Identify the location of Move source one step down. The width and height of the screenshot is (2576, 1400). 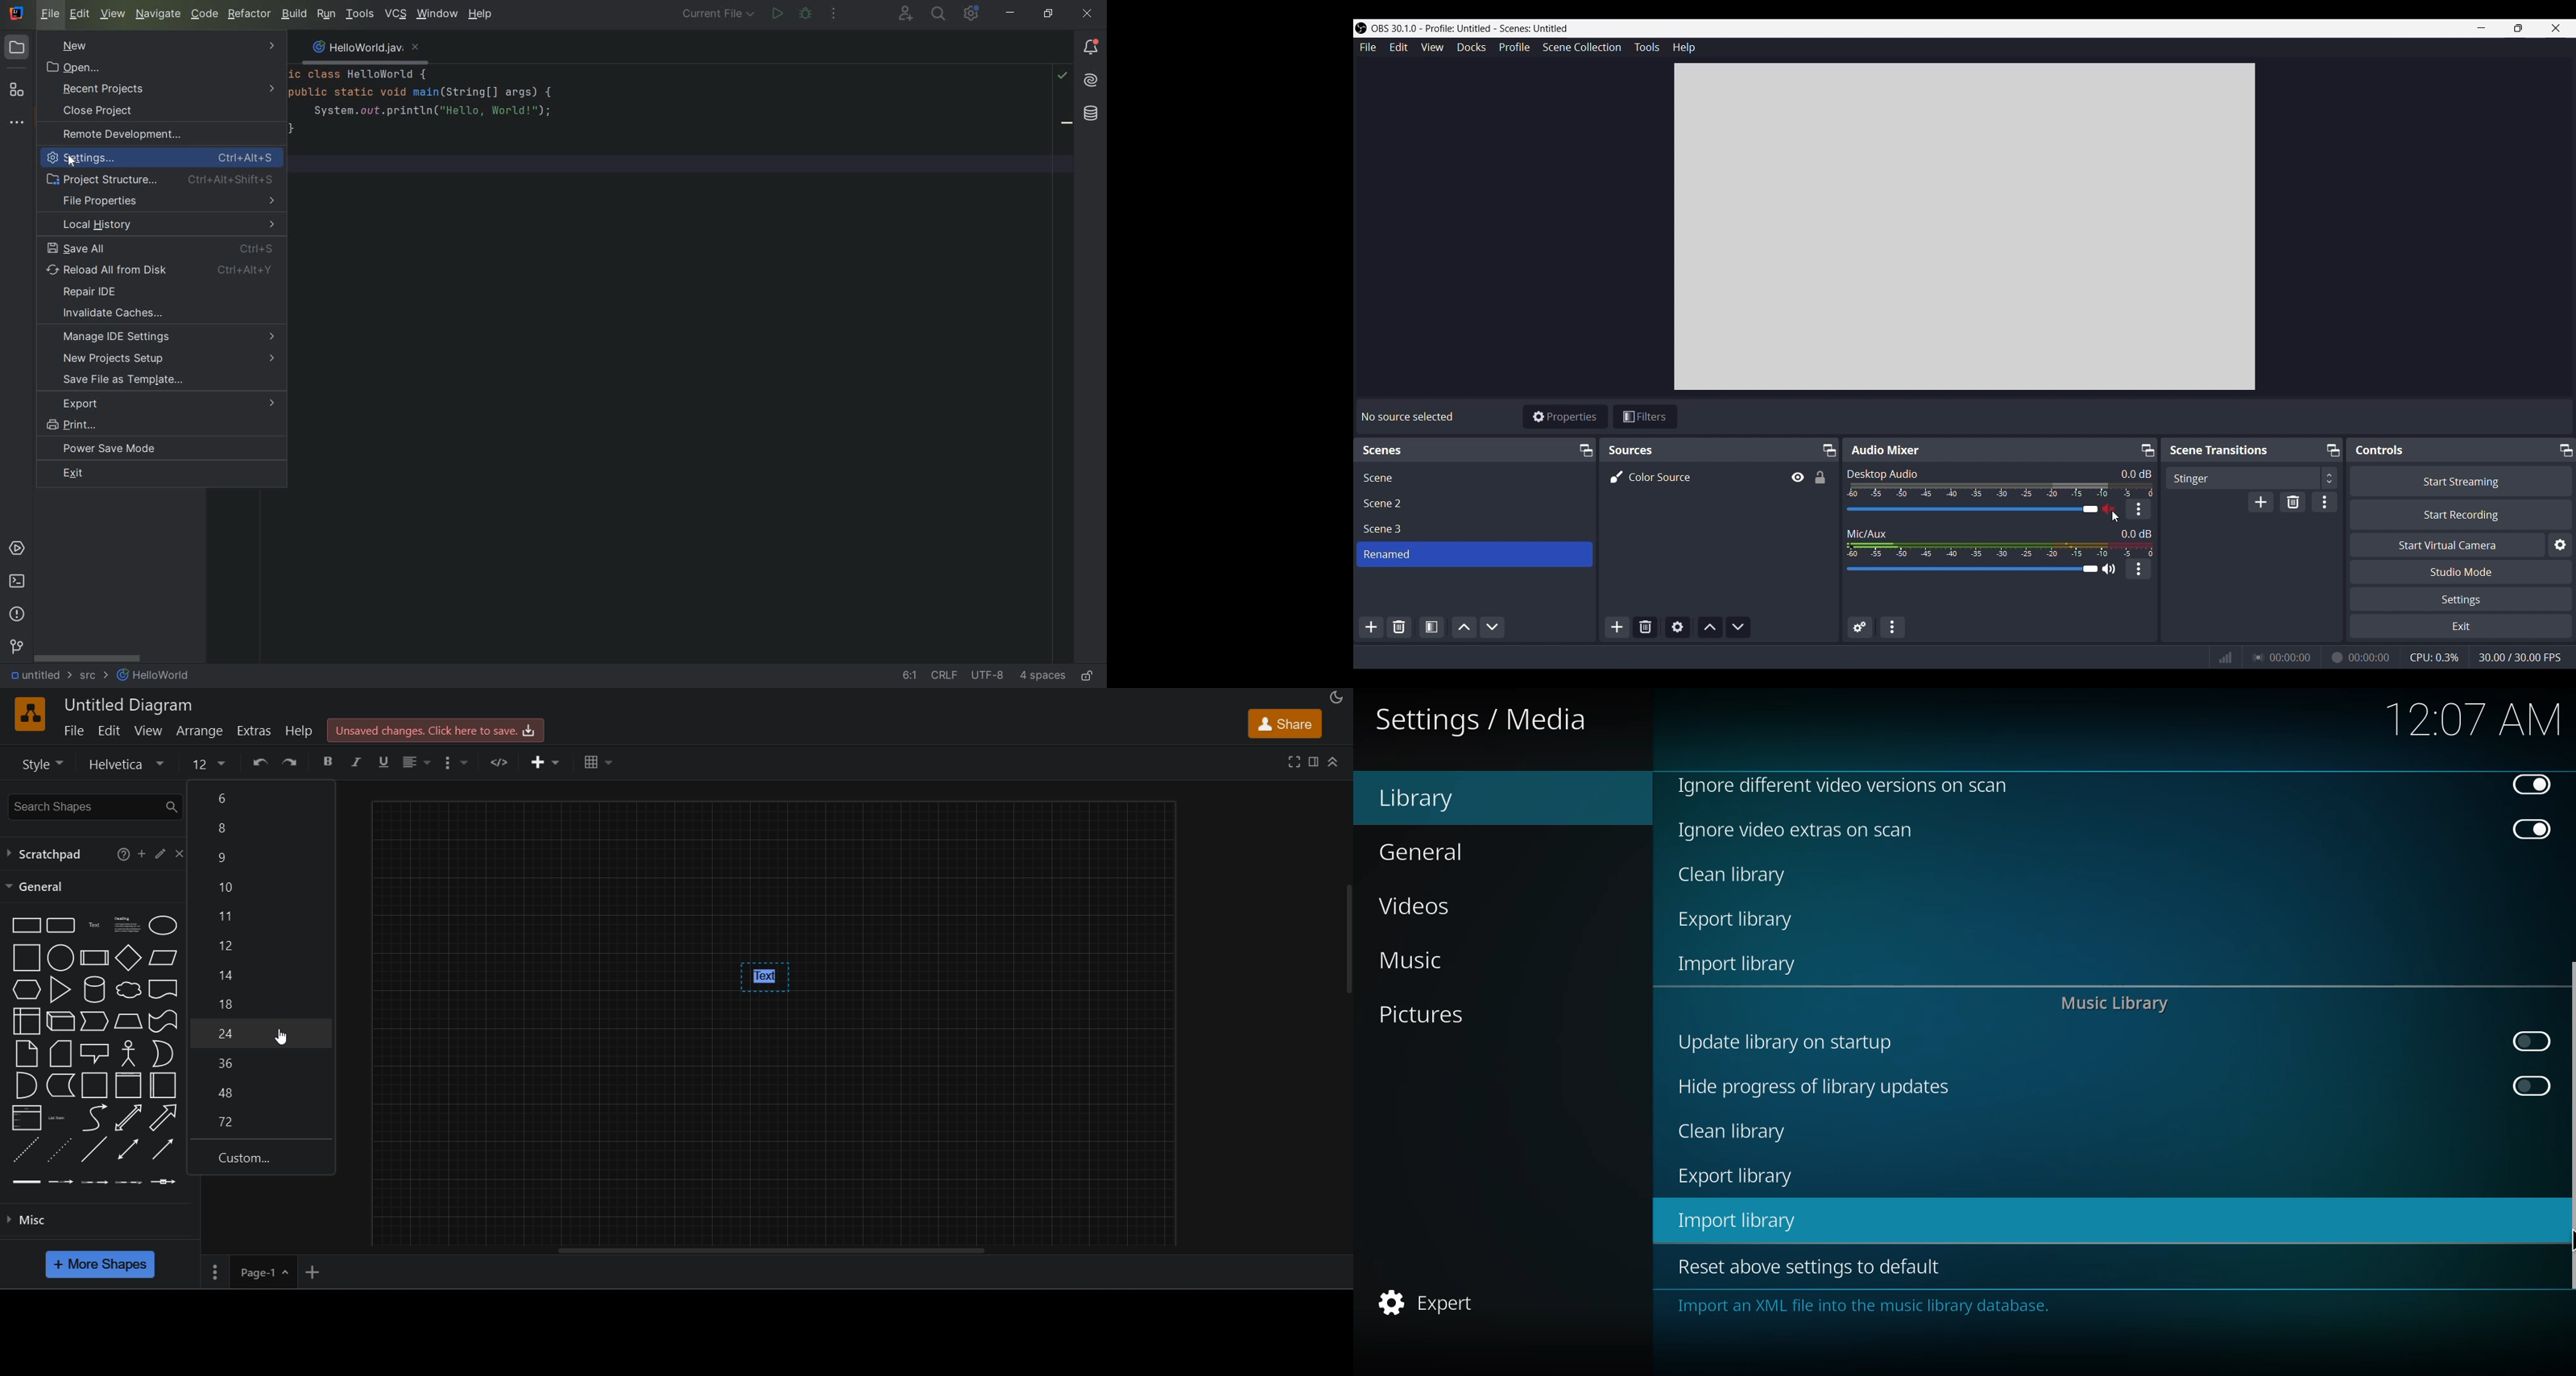
(1738, 627).